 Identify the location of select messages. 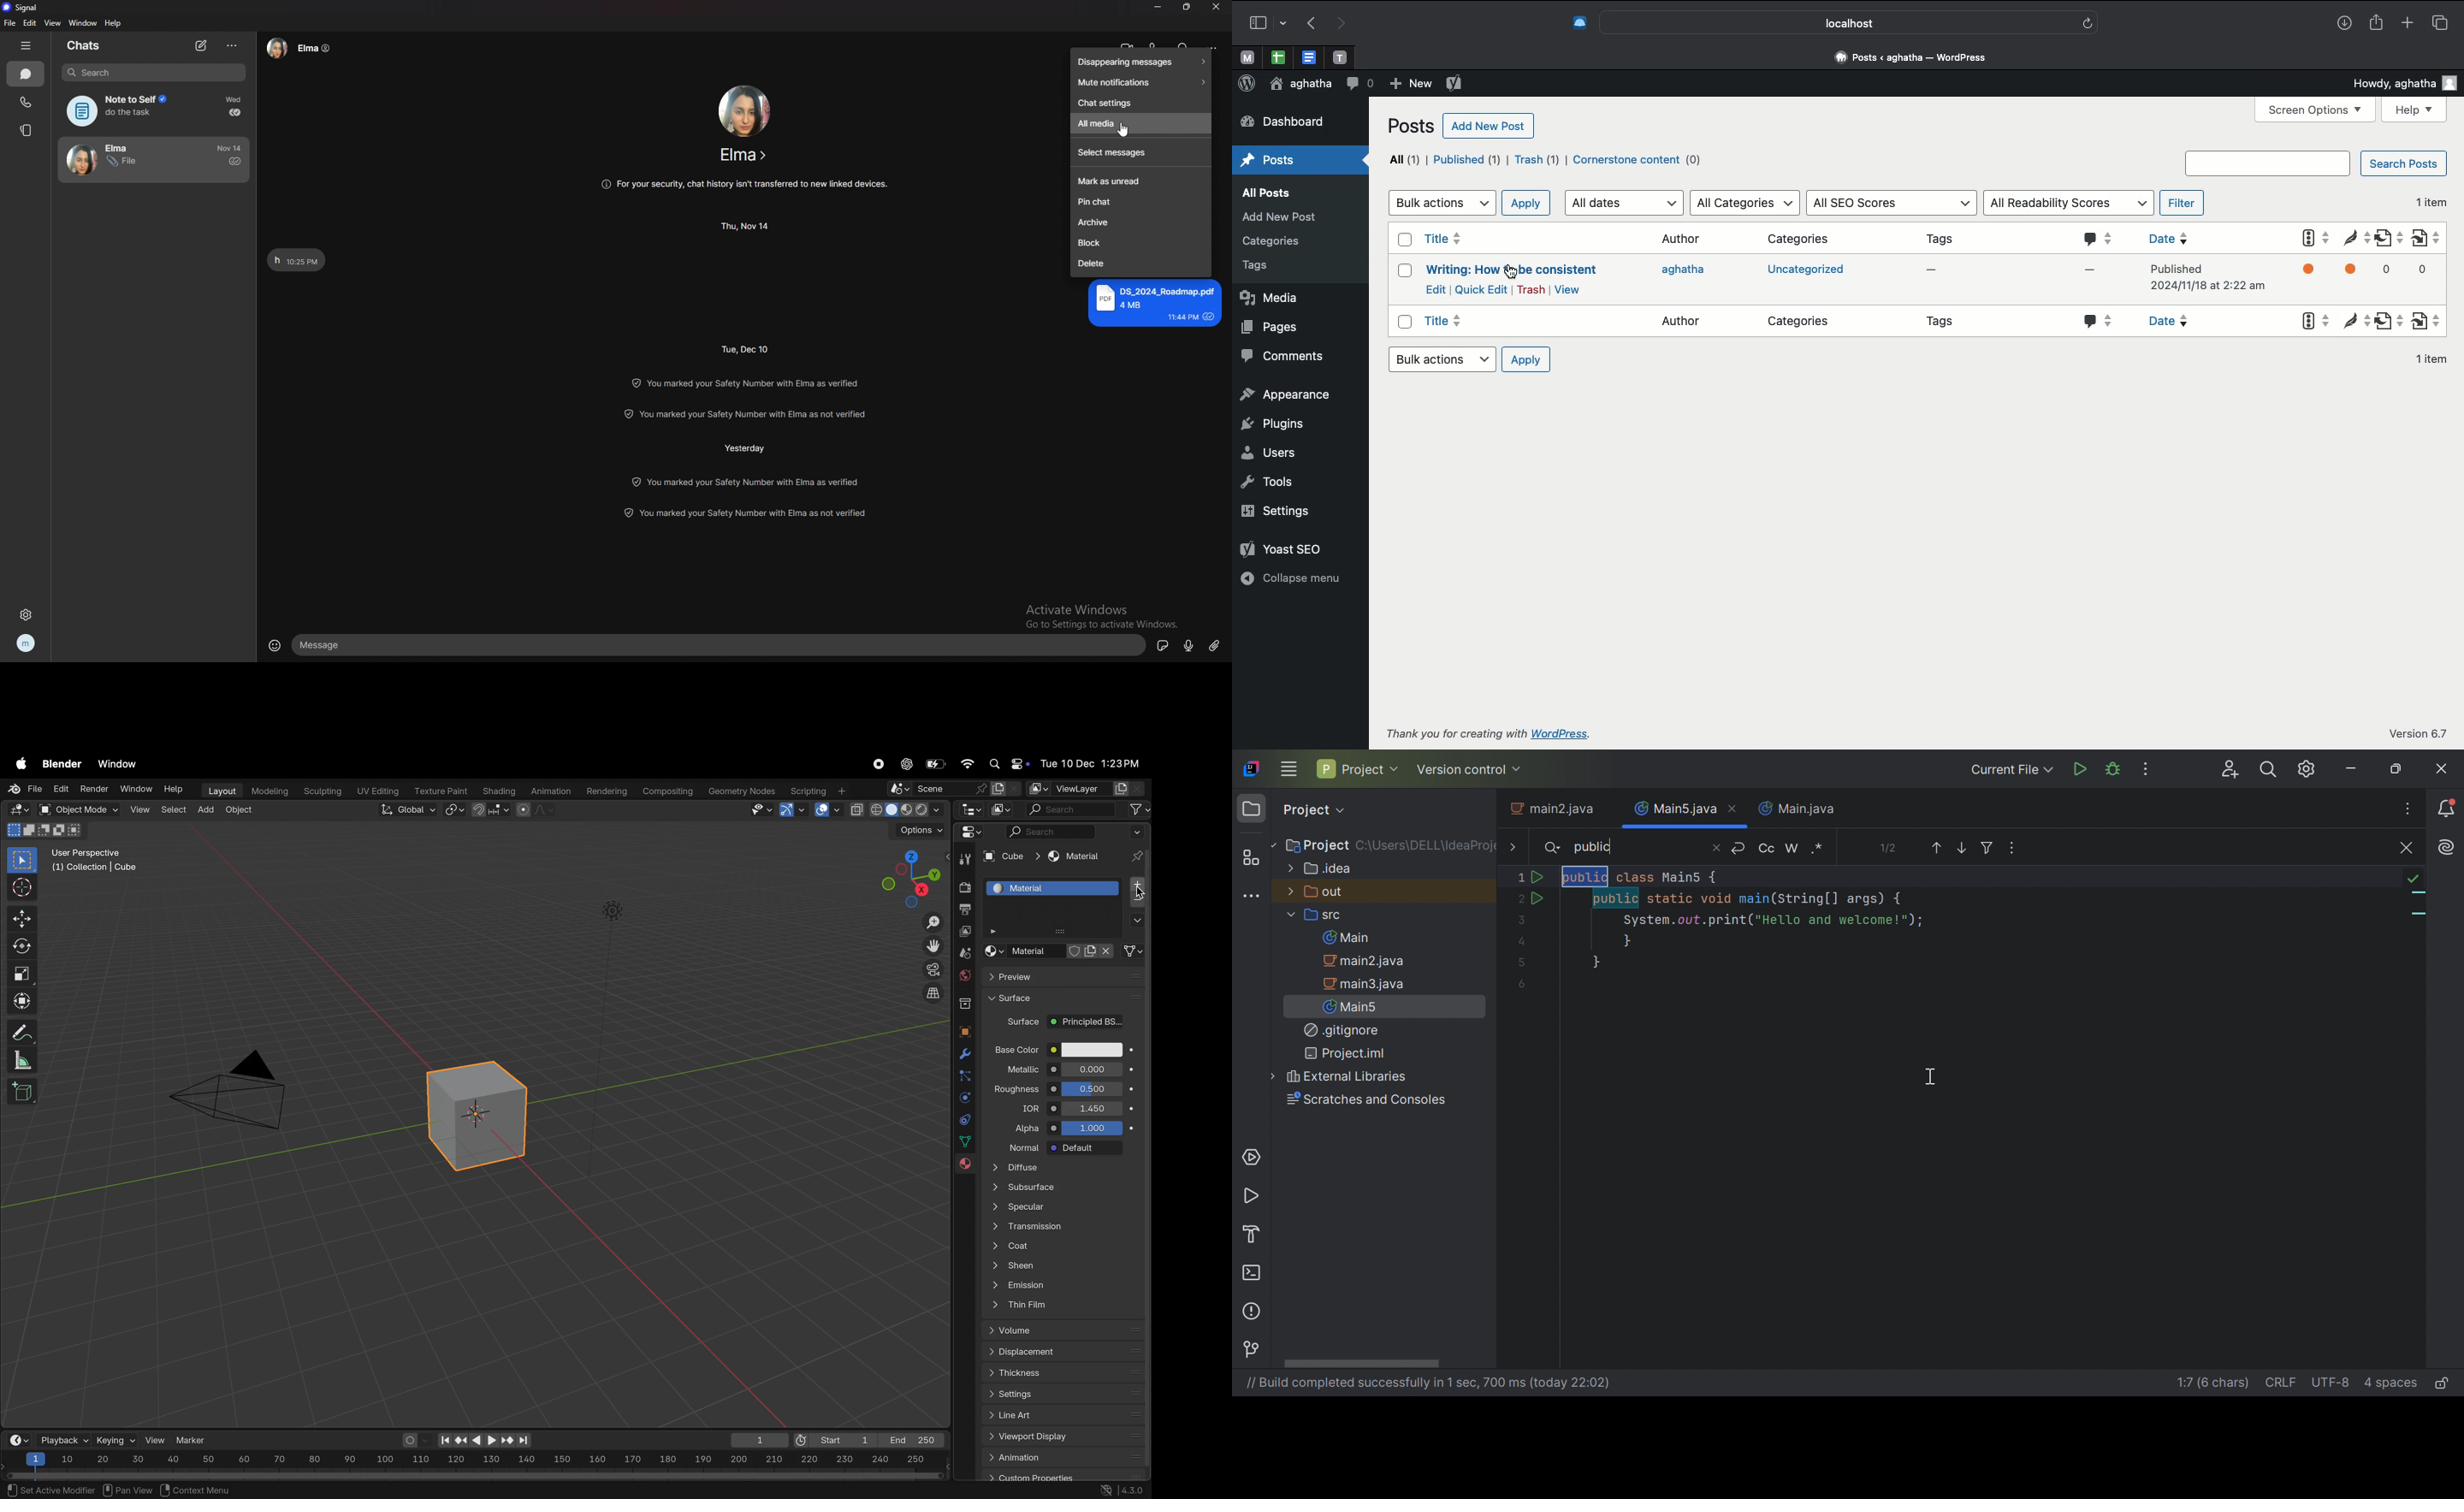
(1141, 153).